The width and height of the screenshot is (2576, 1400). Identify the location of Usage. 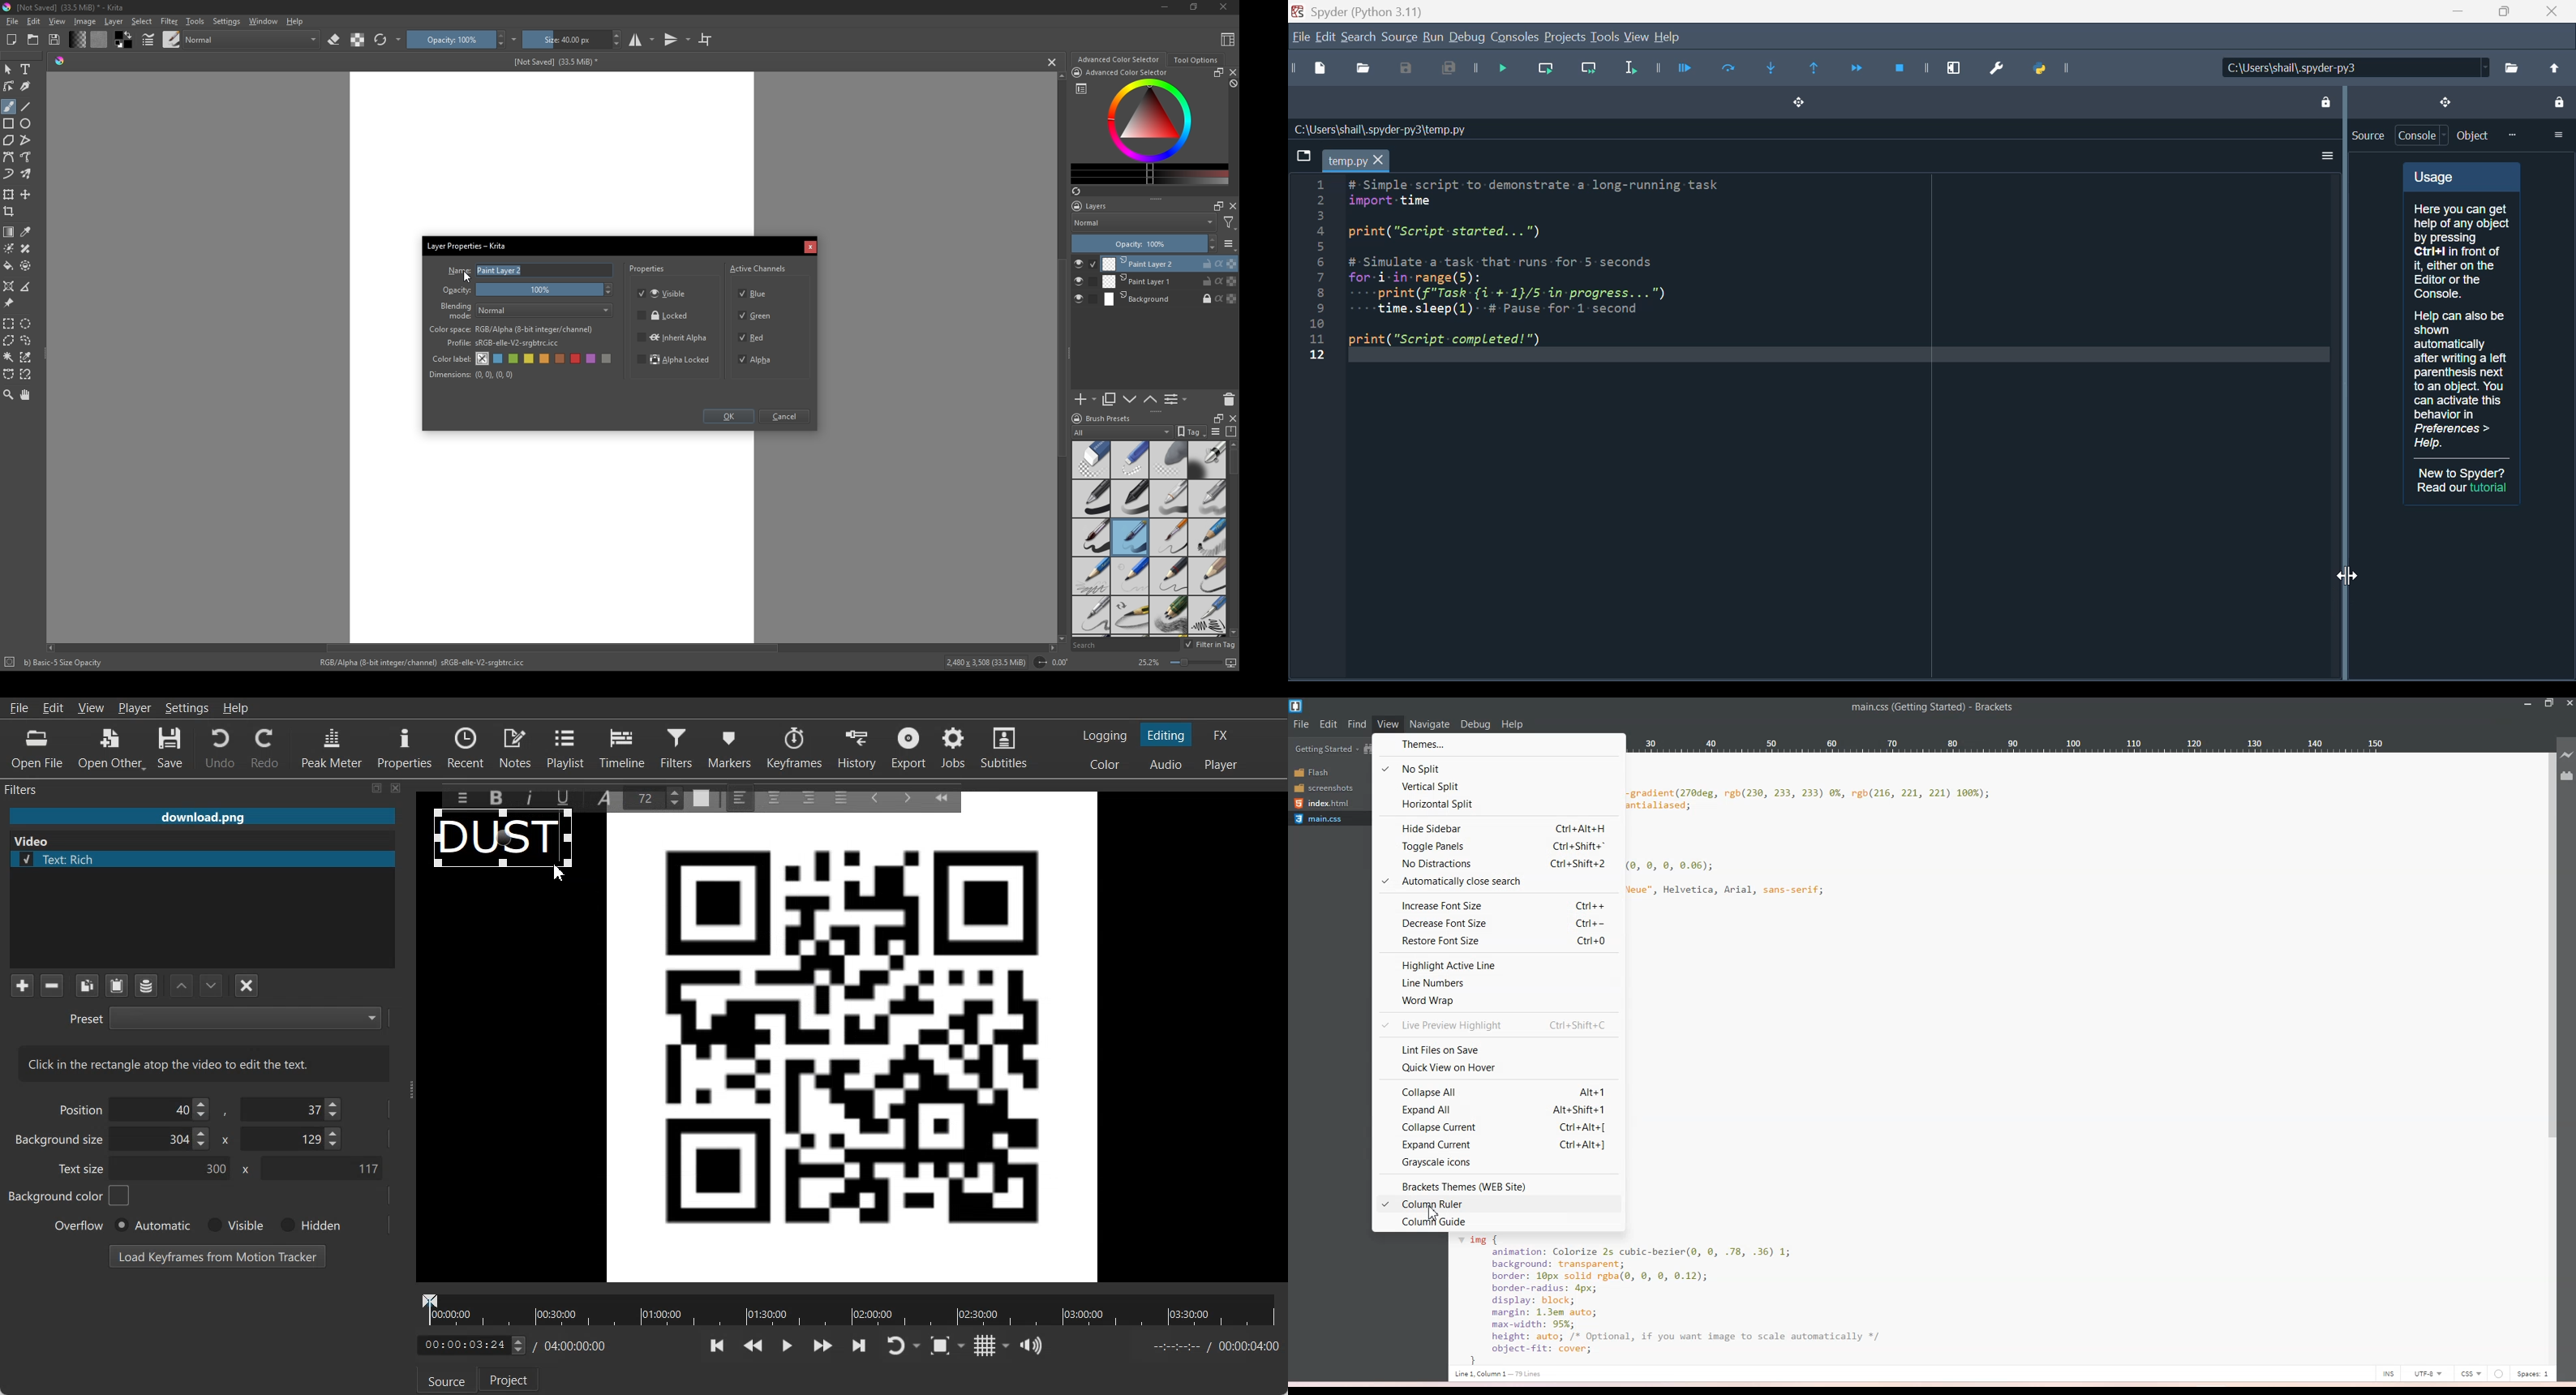
(2462, 310).